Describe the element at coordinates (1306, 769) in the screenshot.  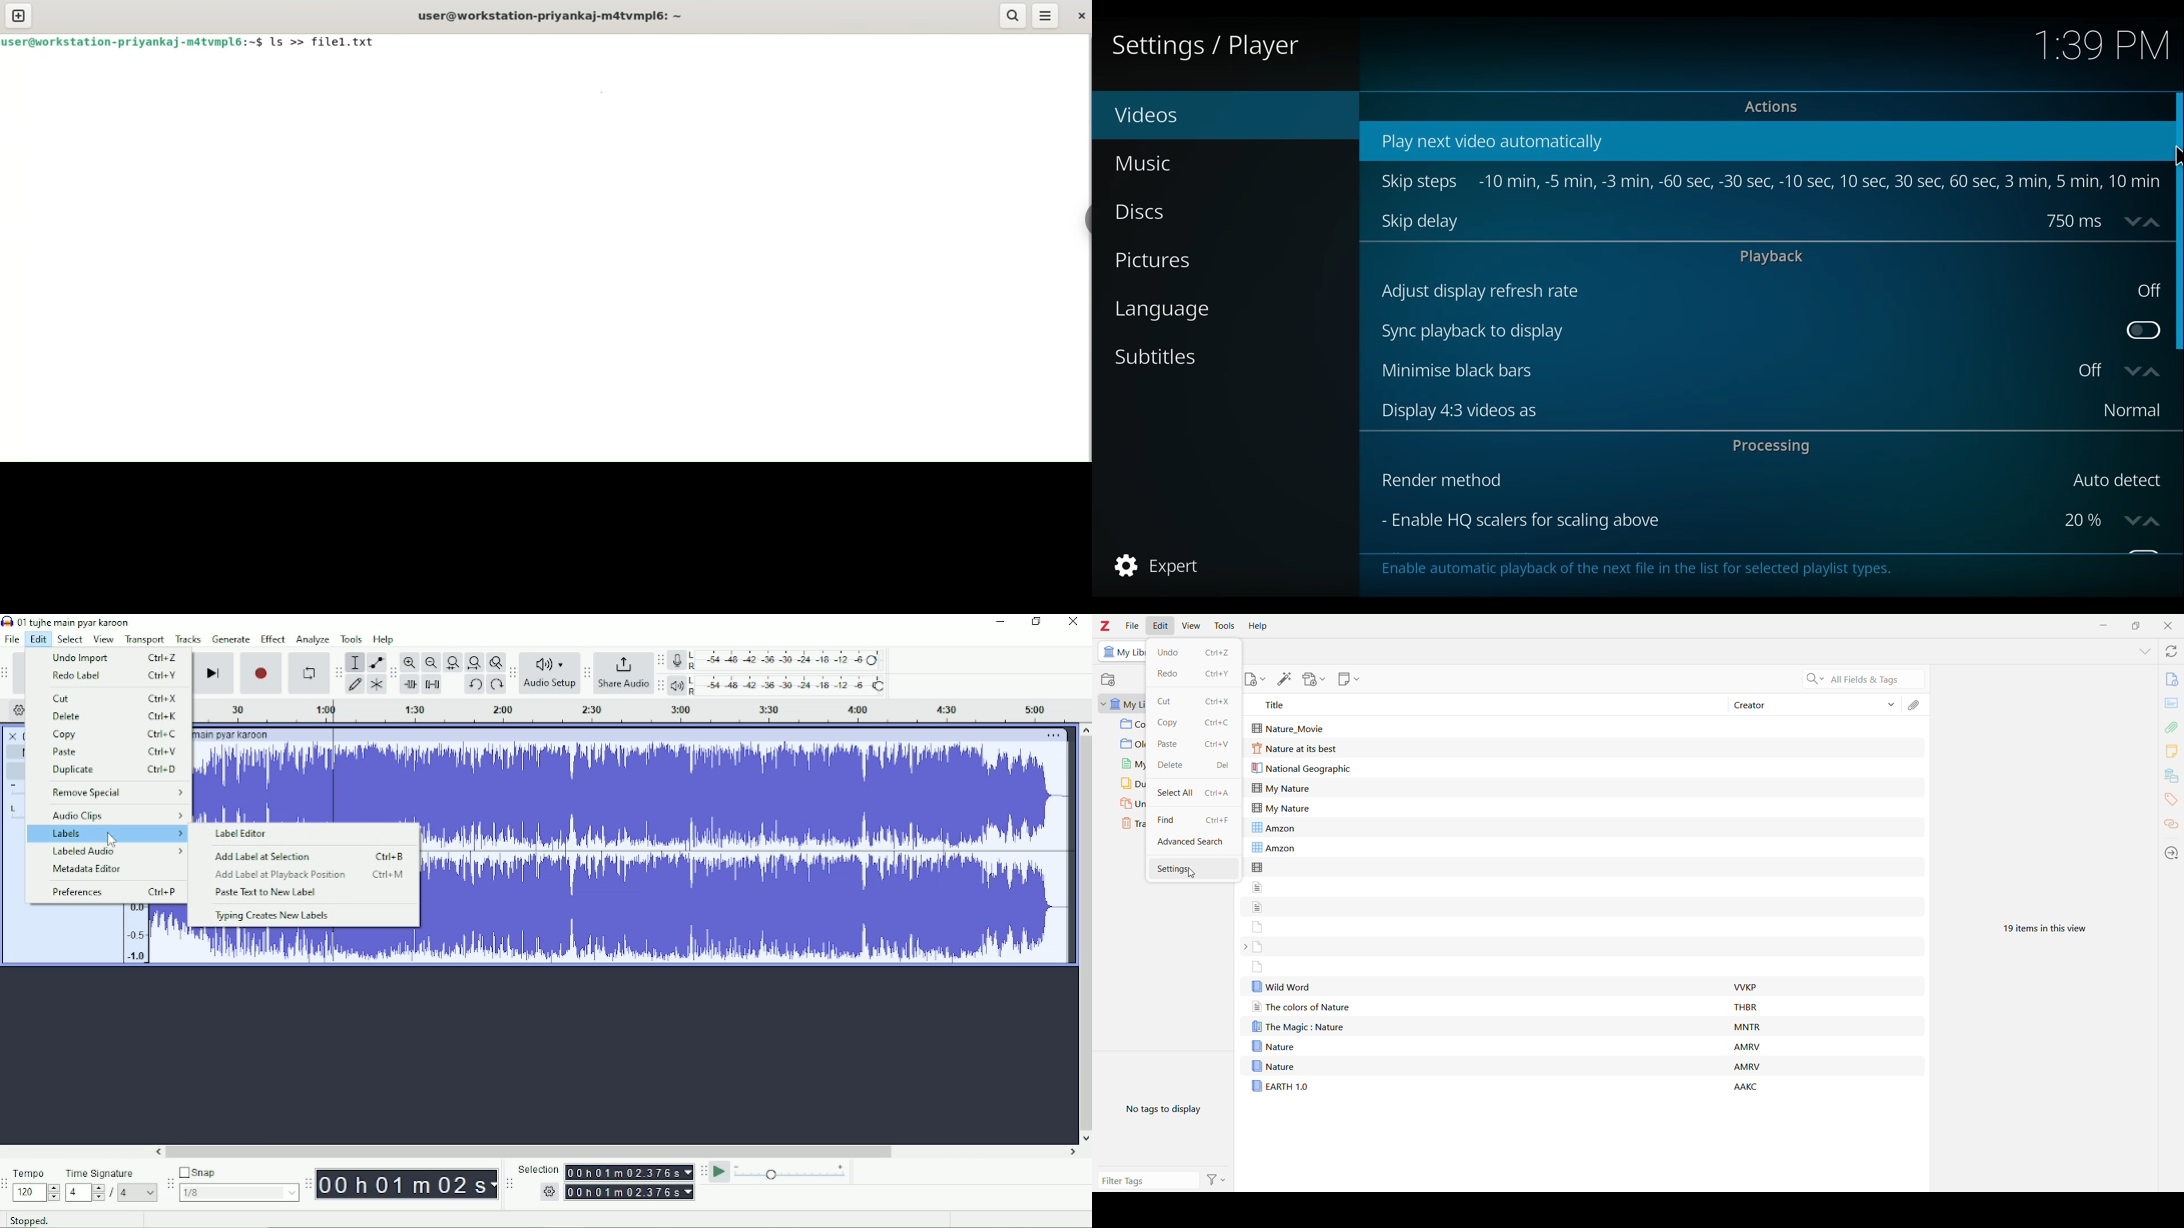
I see `National Geographic` at that location.